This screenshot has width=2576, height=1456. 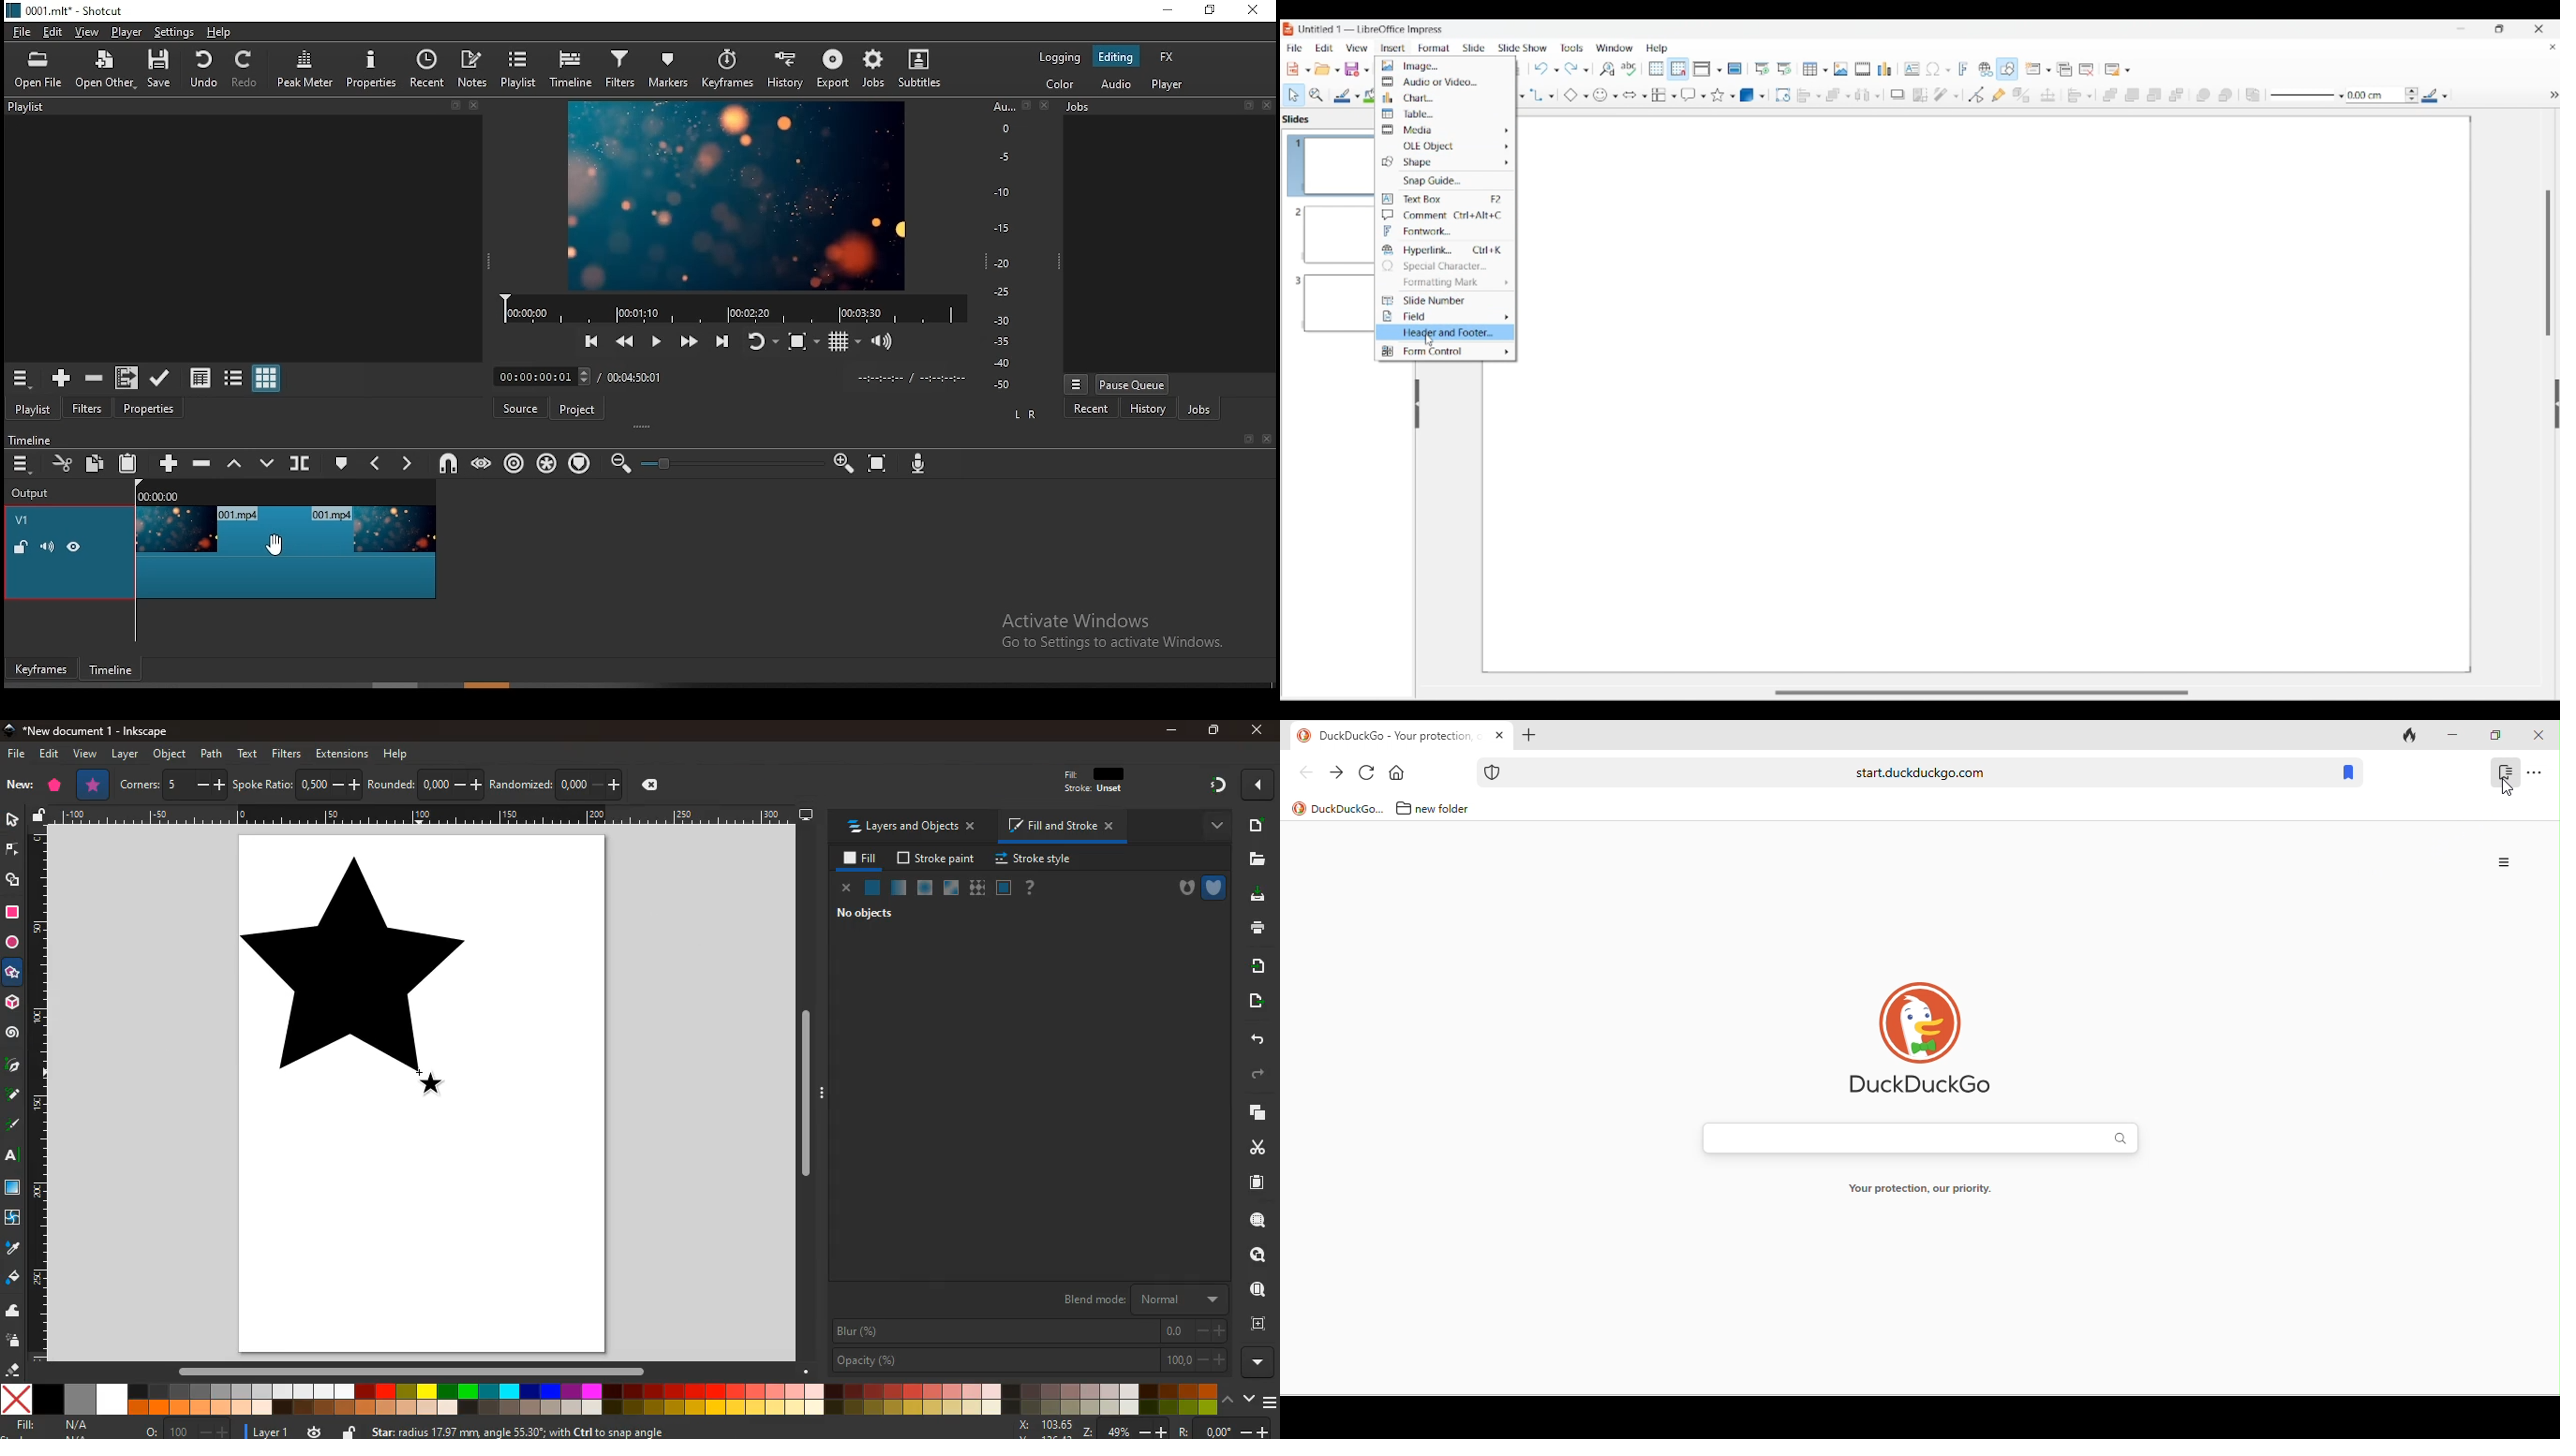 What do you see at coordinates (123, 755) in the screenshot?
I see `layer` at bounding box center [123, 755].